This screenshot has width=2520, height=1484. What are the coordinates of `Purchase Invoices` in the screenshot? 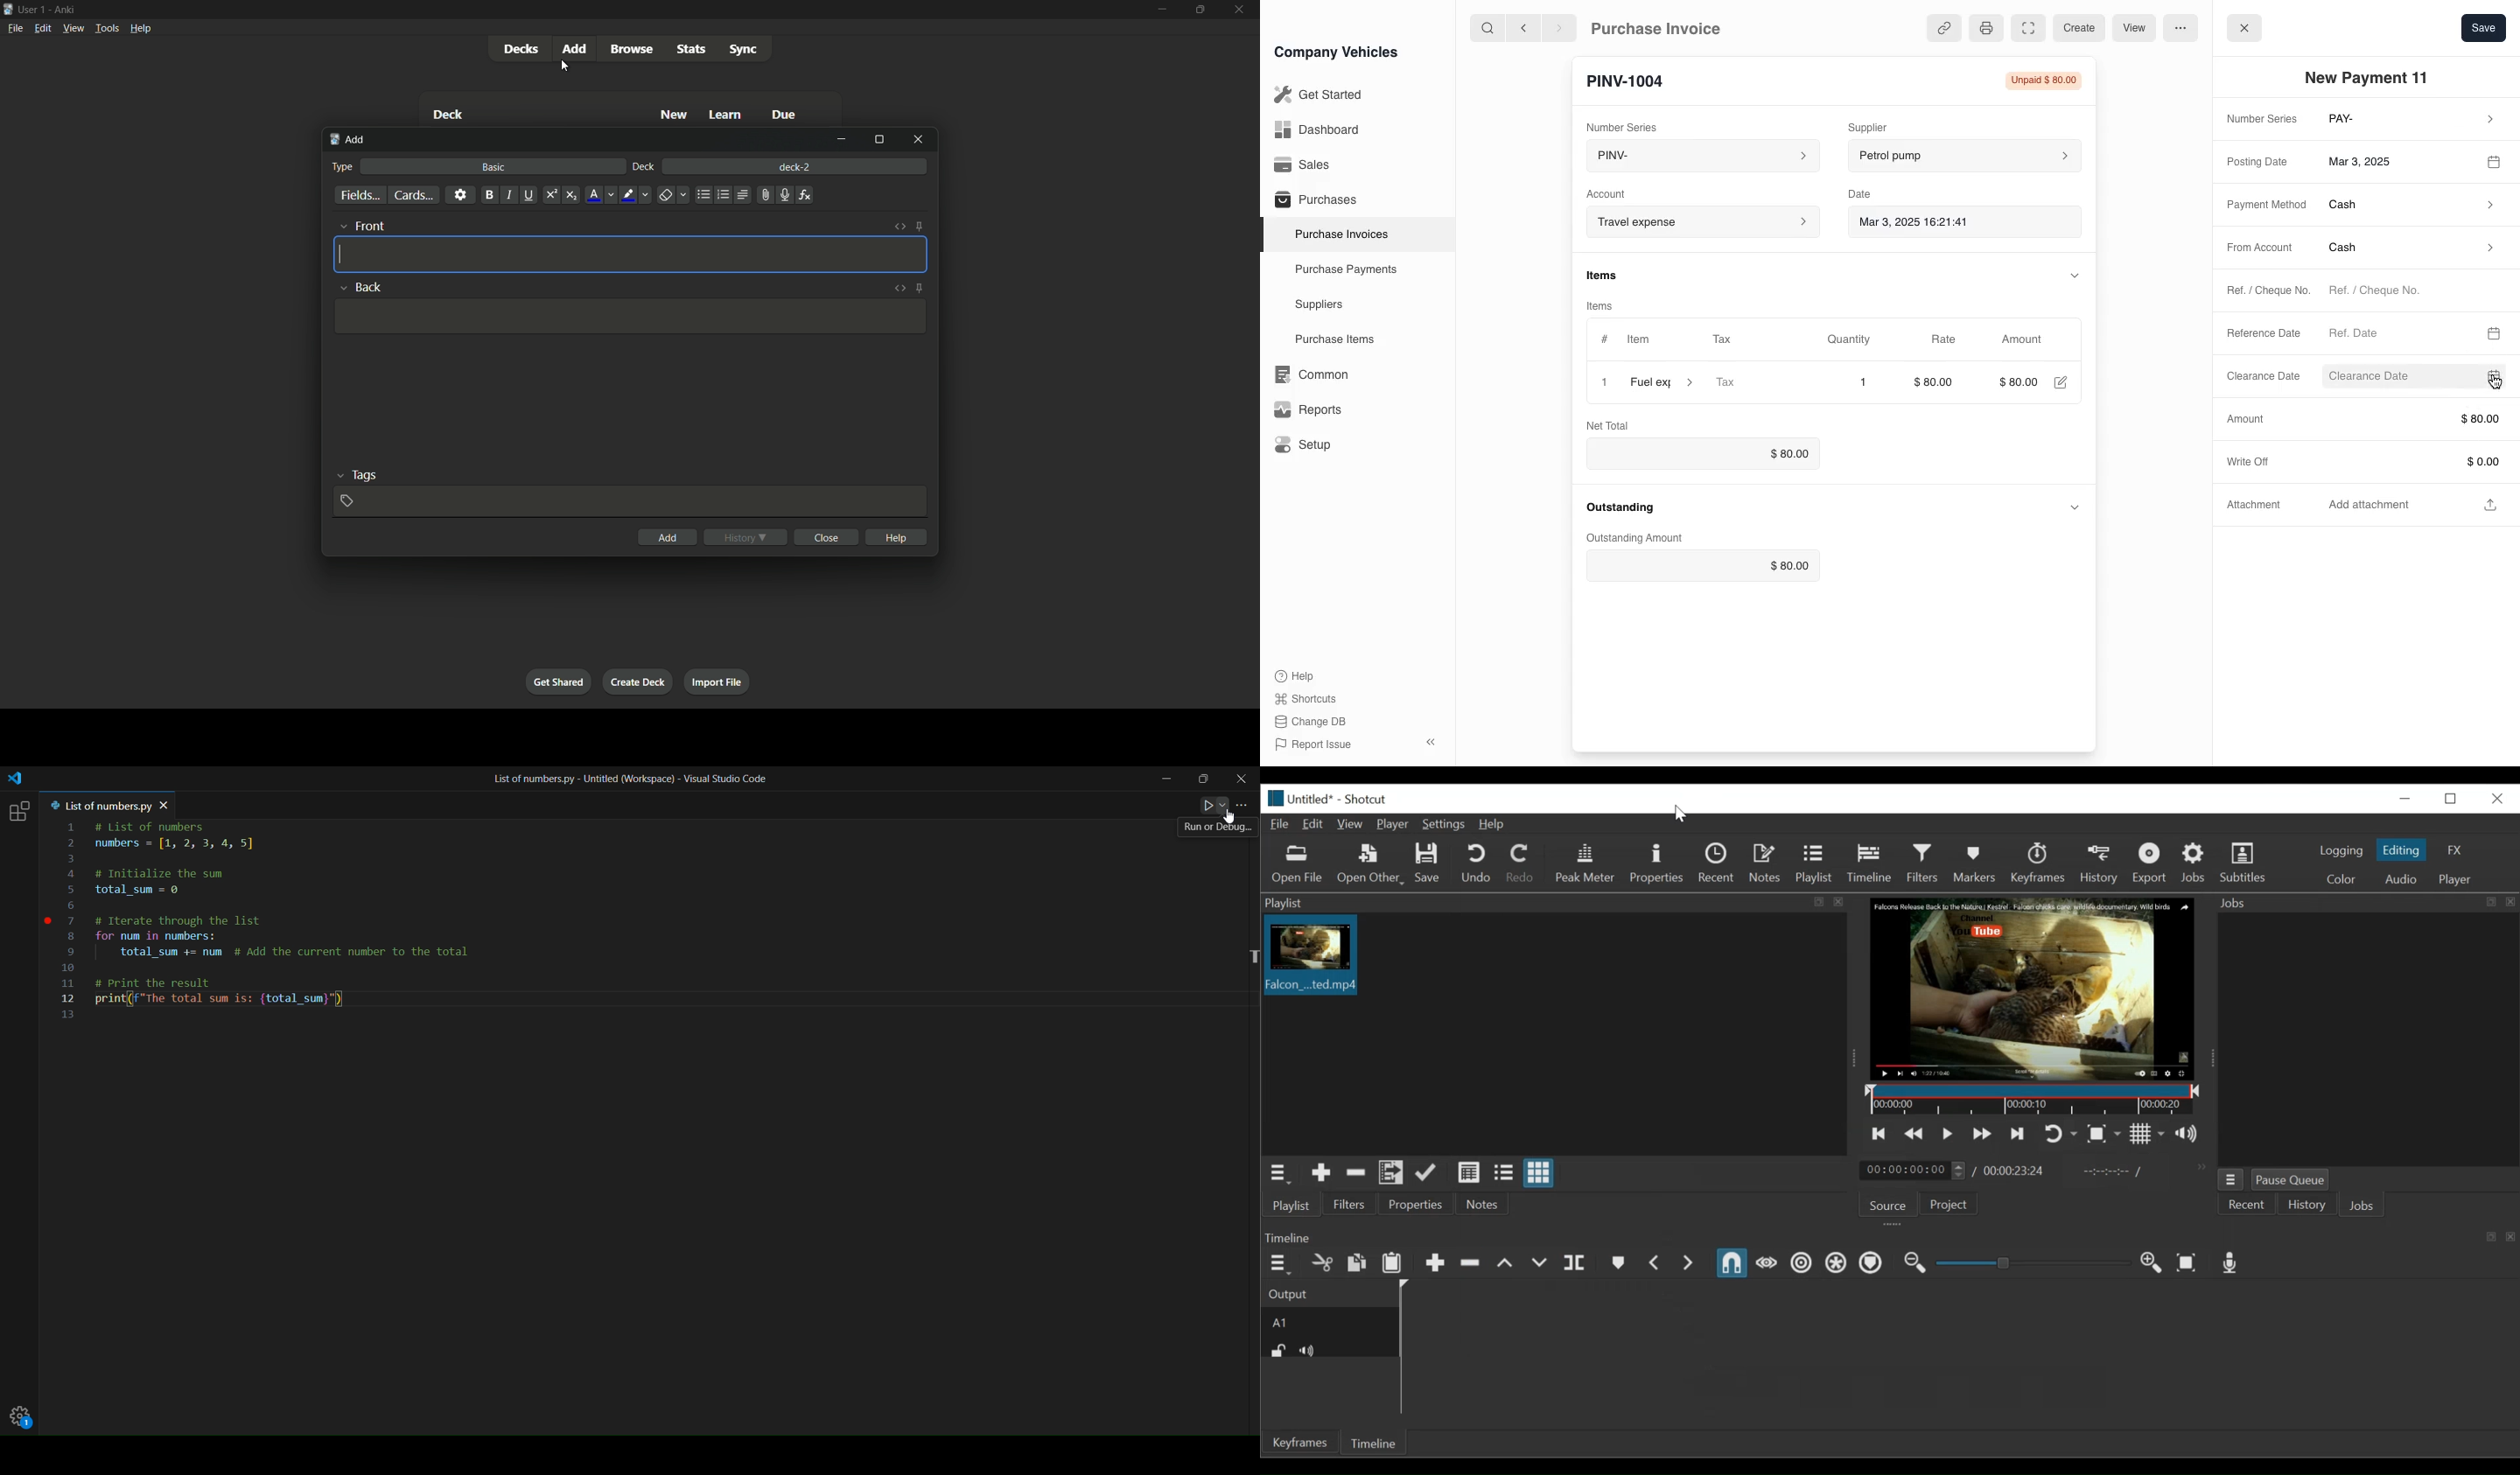 It's located at (1338, 234).